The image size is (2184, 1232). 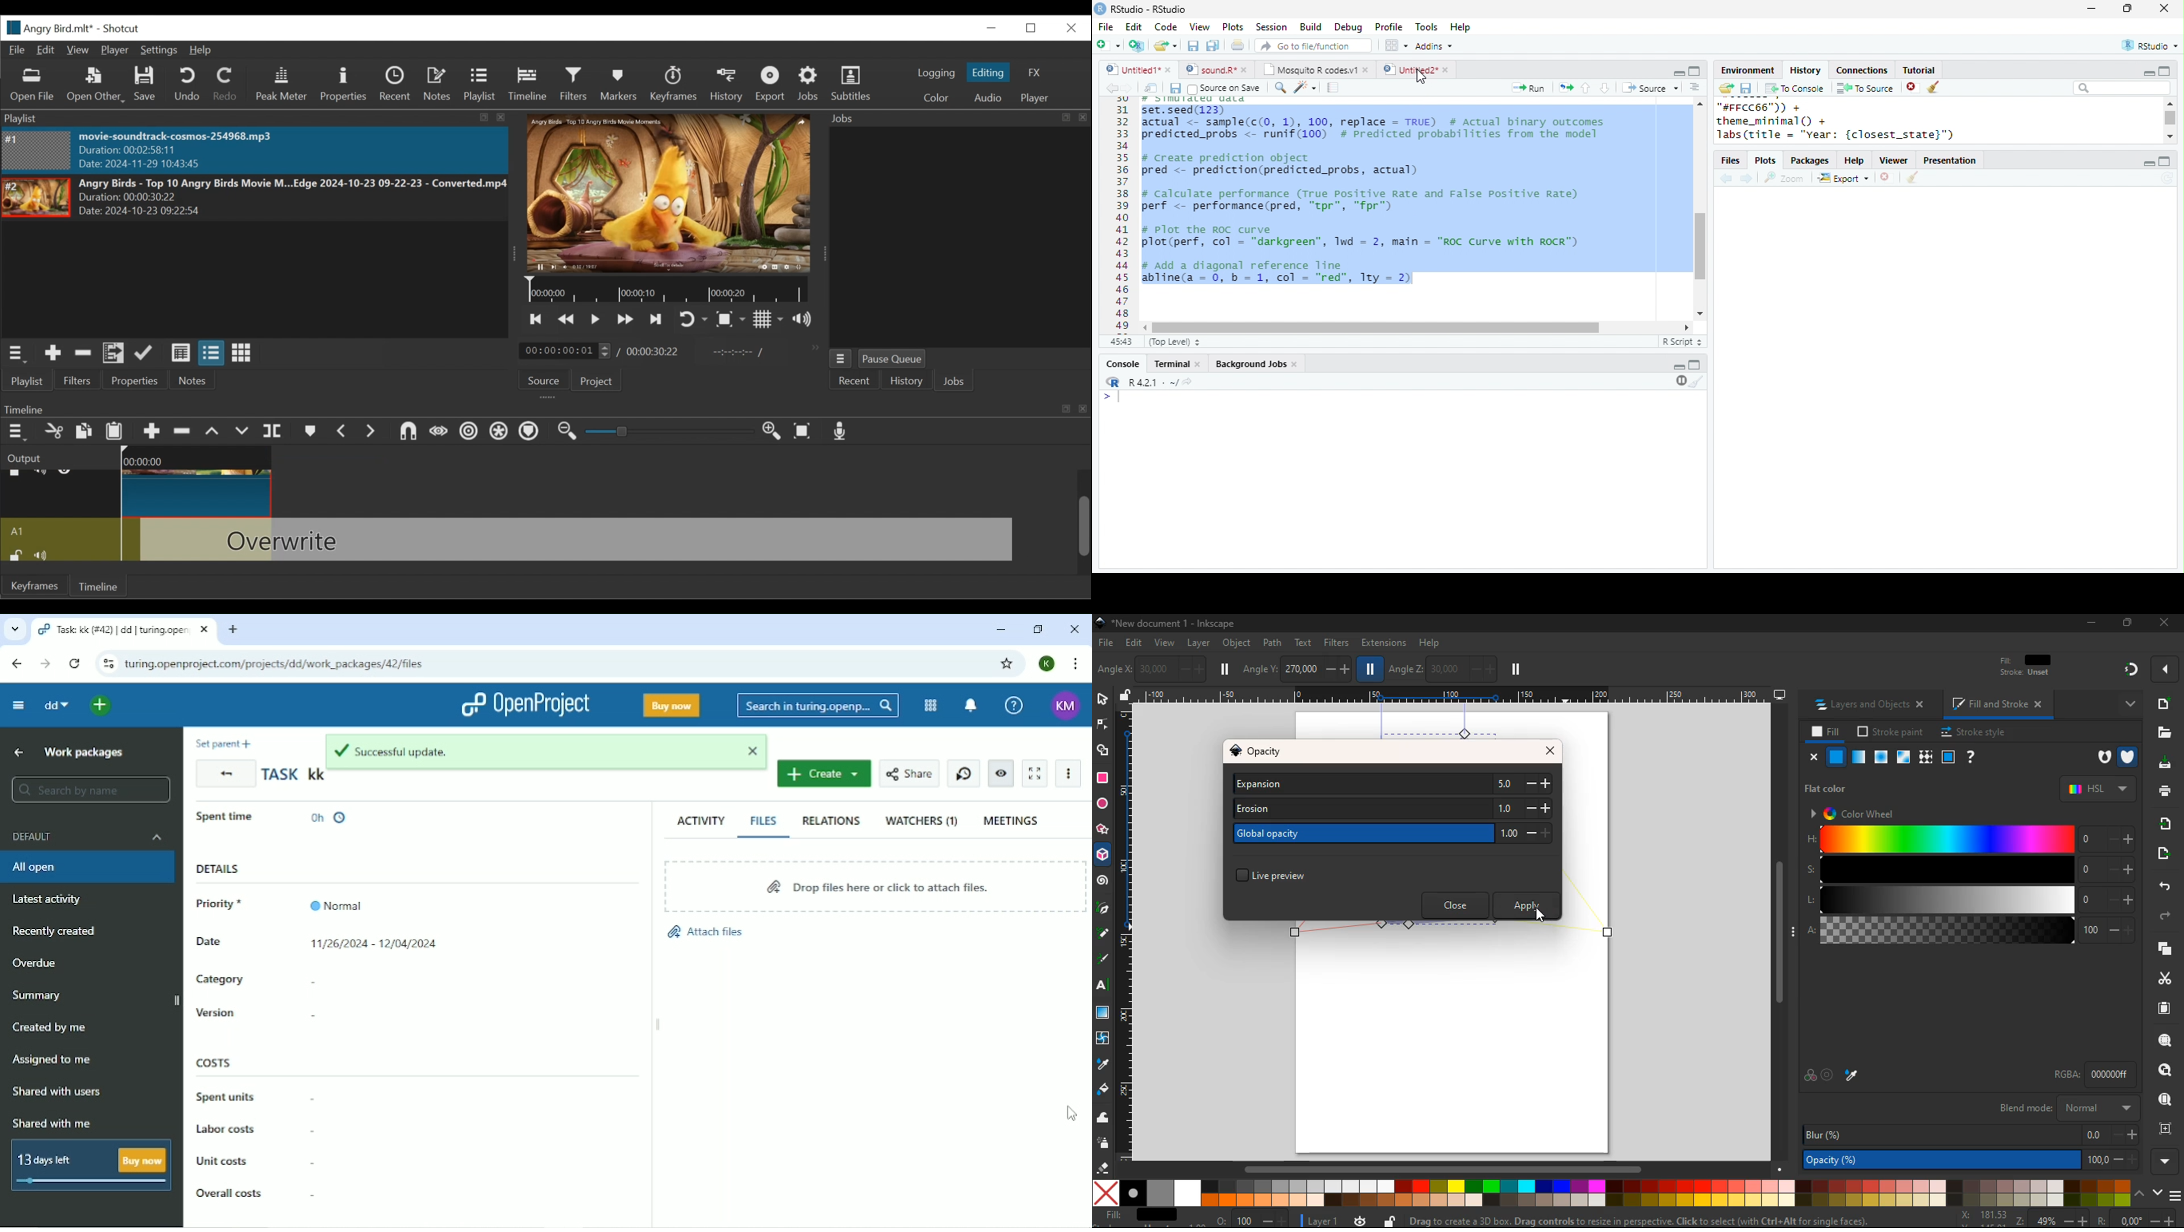 What do you see at coordinates (1855, 161) in the screenshot?
I see `help` at bounding box center [1855, 161].